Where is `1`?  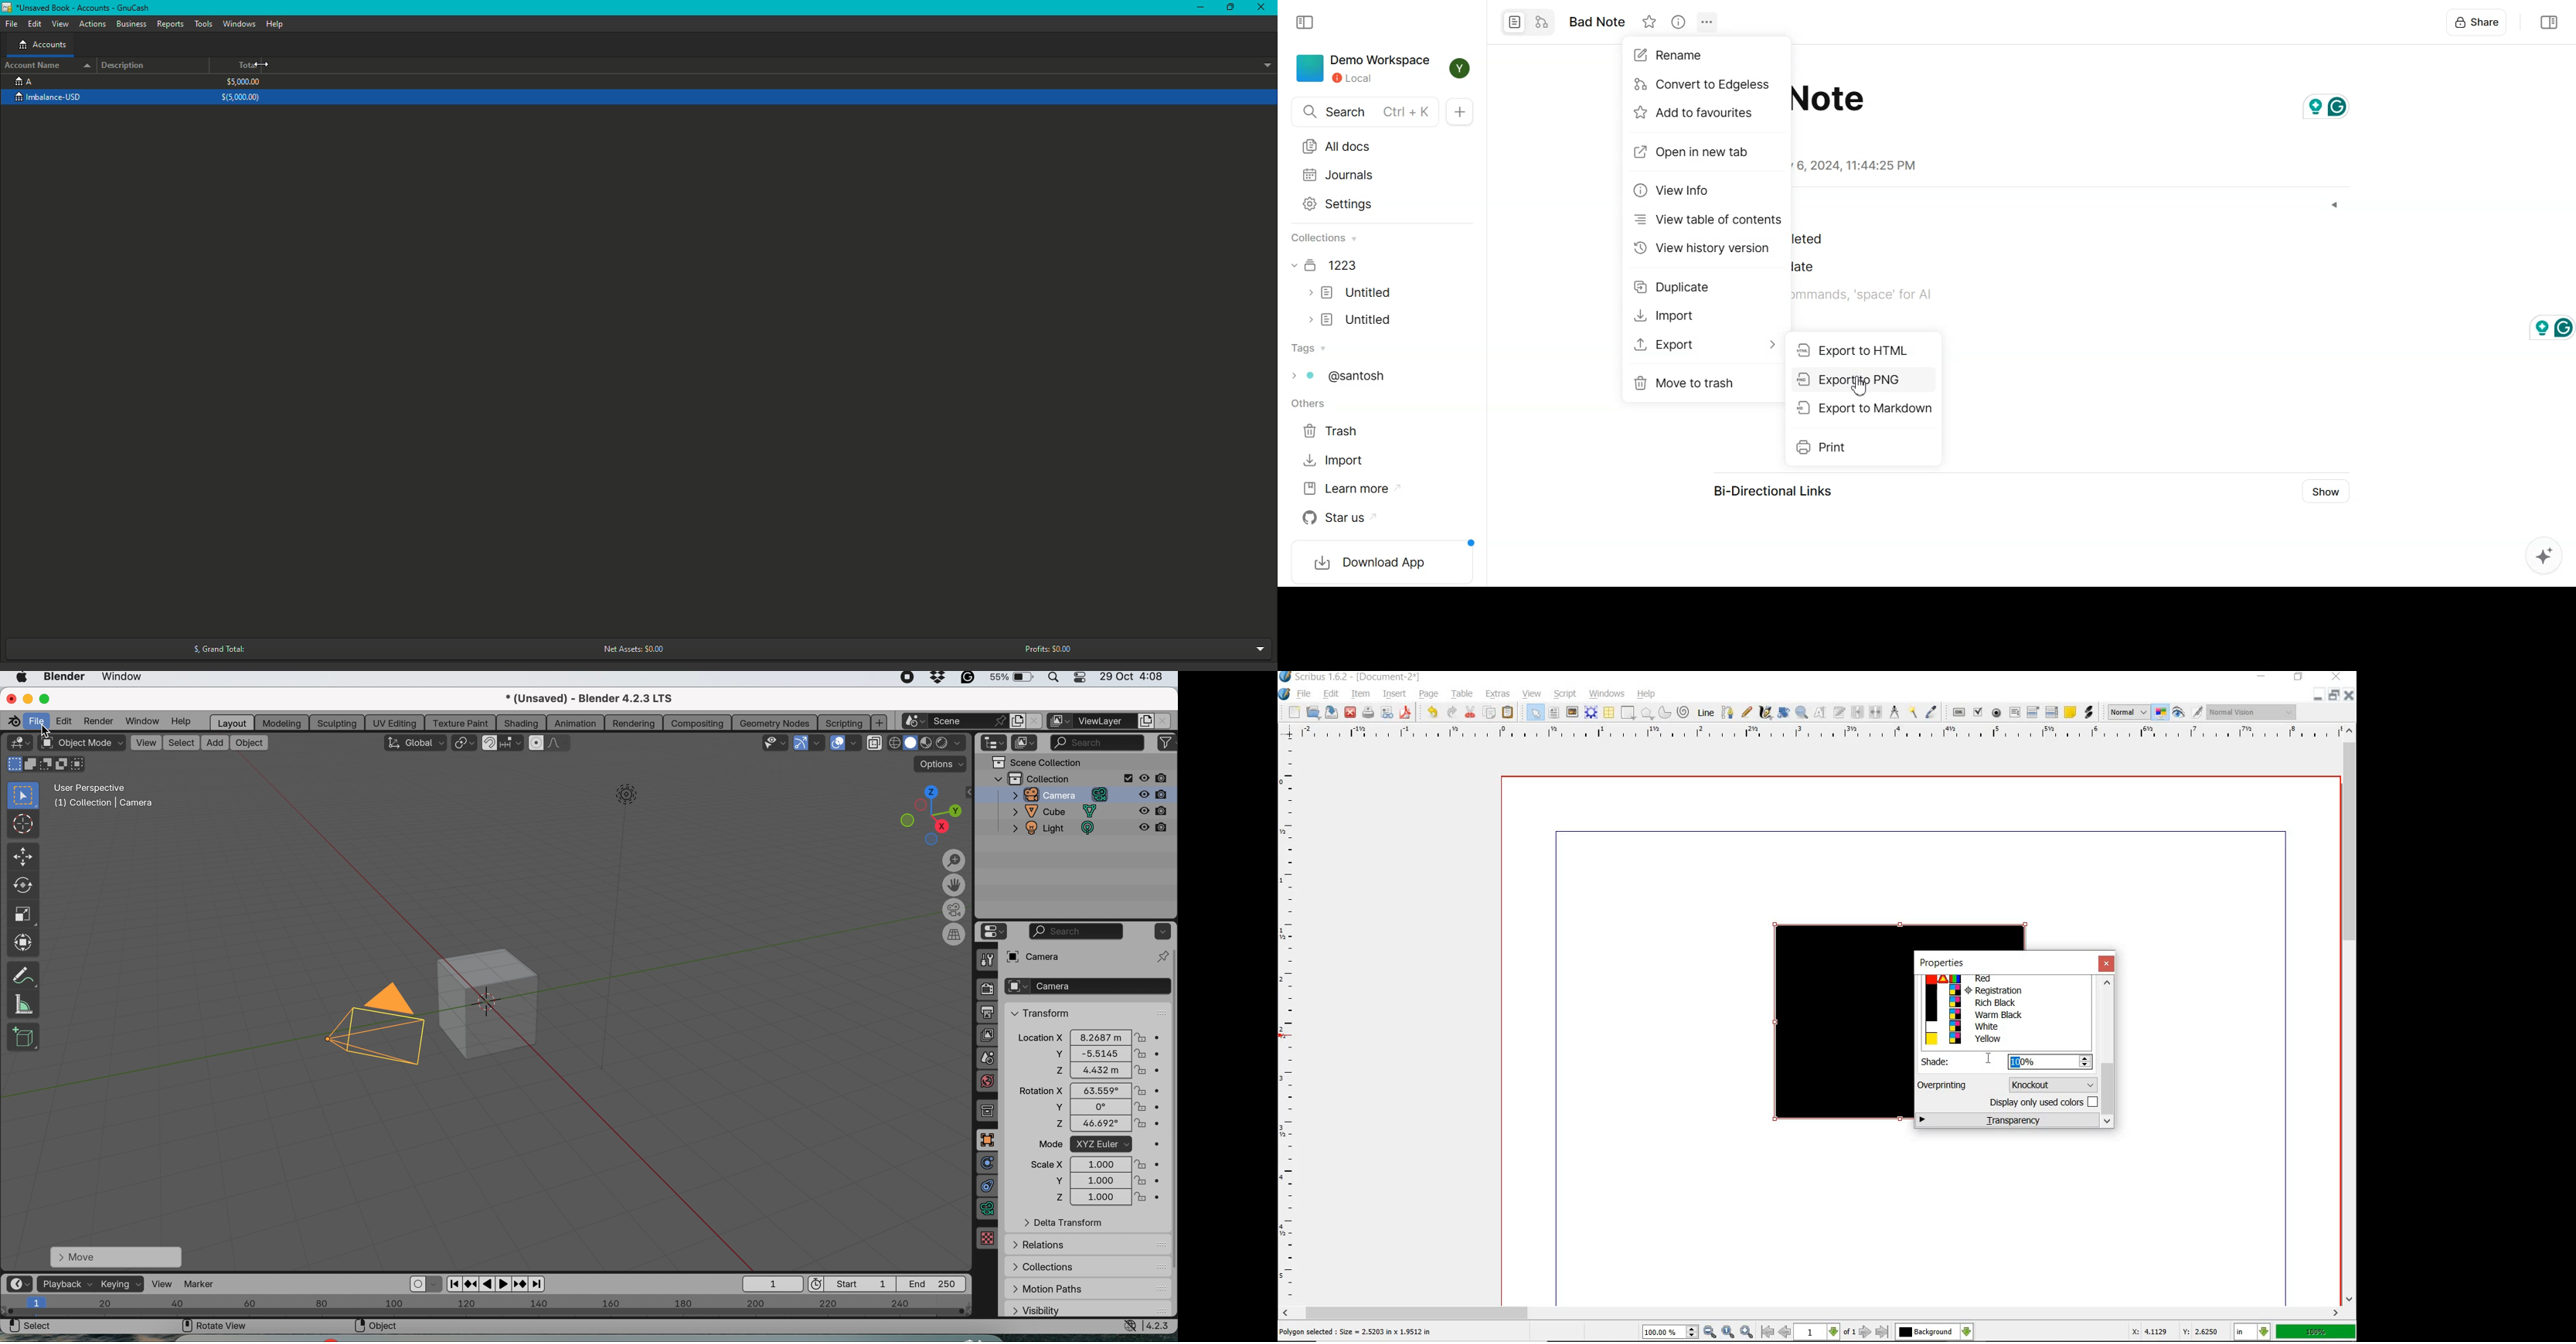 1 is located at coordinates (774, 1284).